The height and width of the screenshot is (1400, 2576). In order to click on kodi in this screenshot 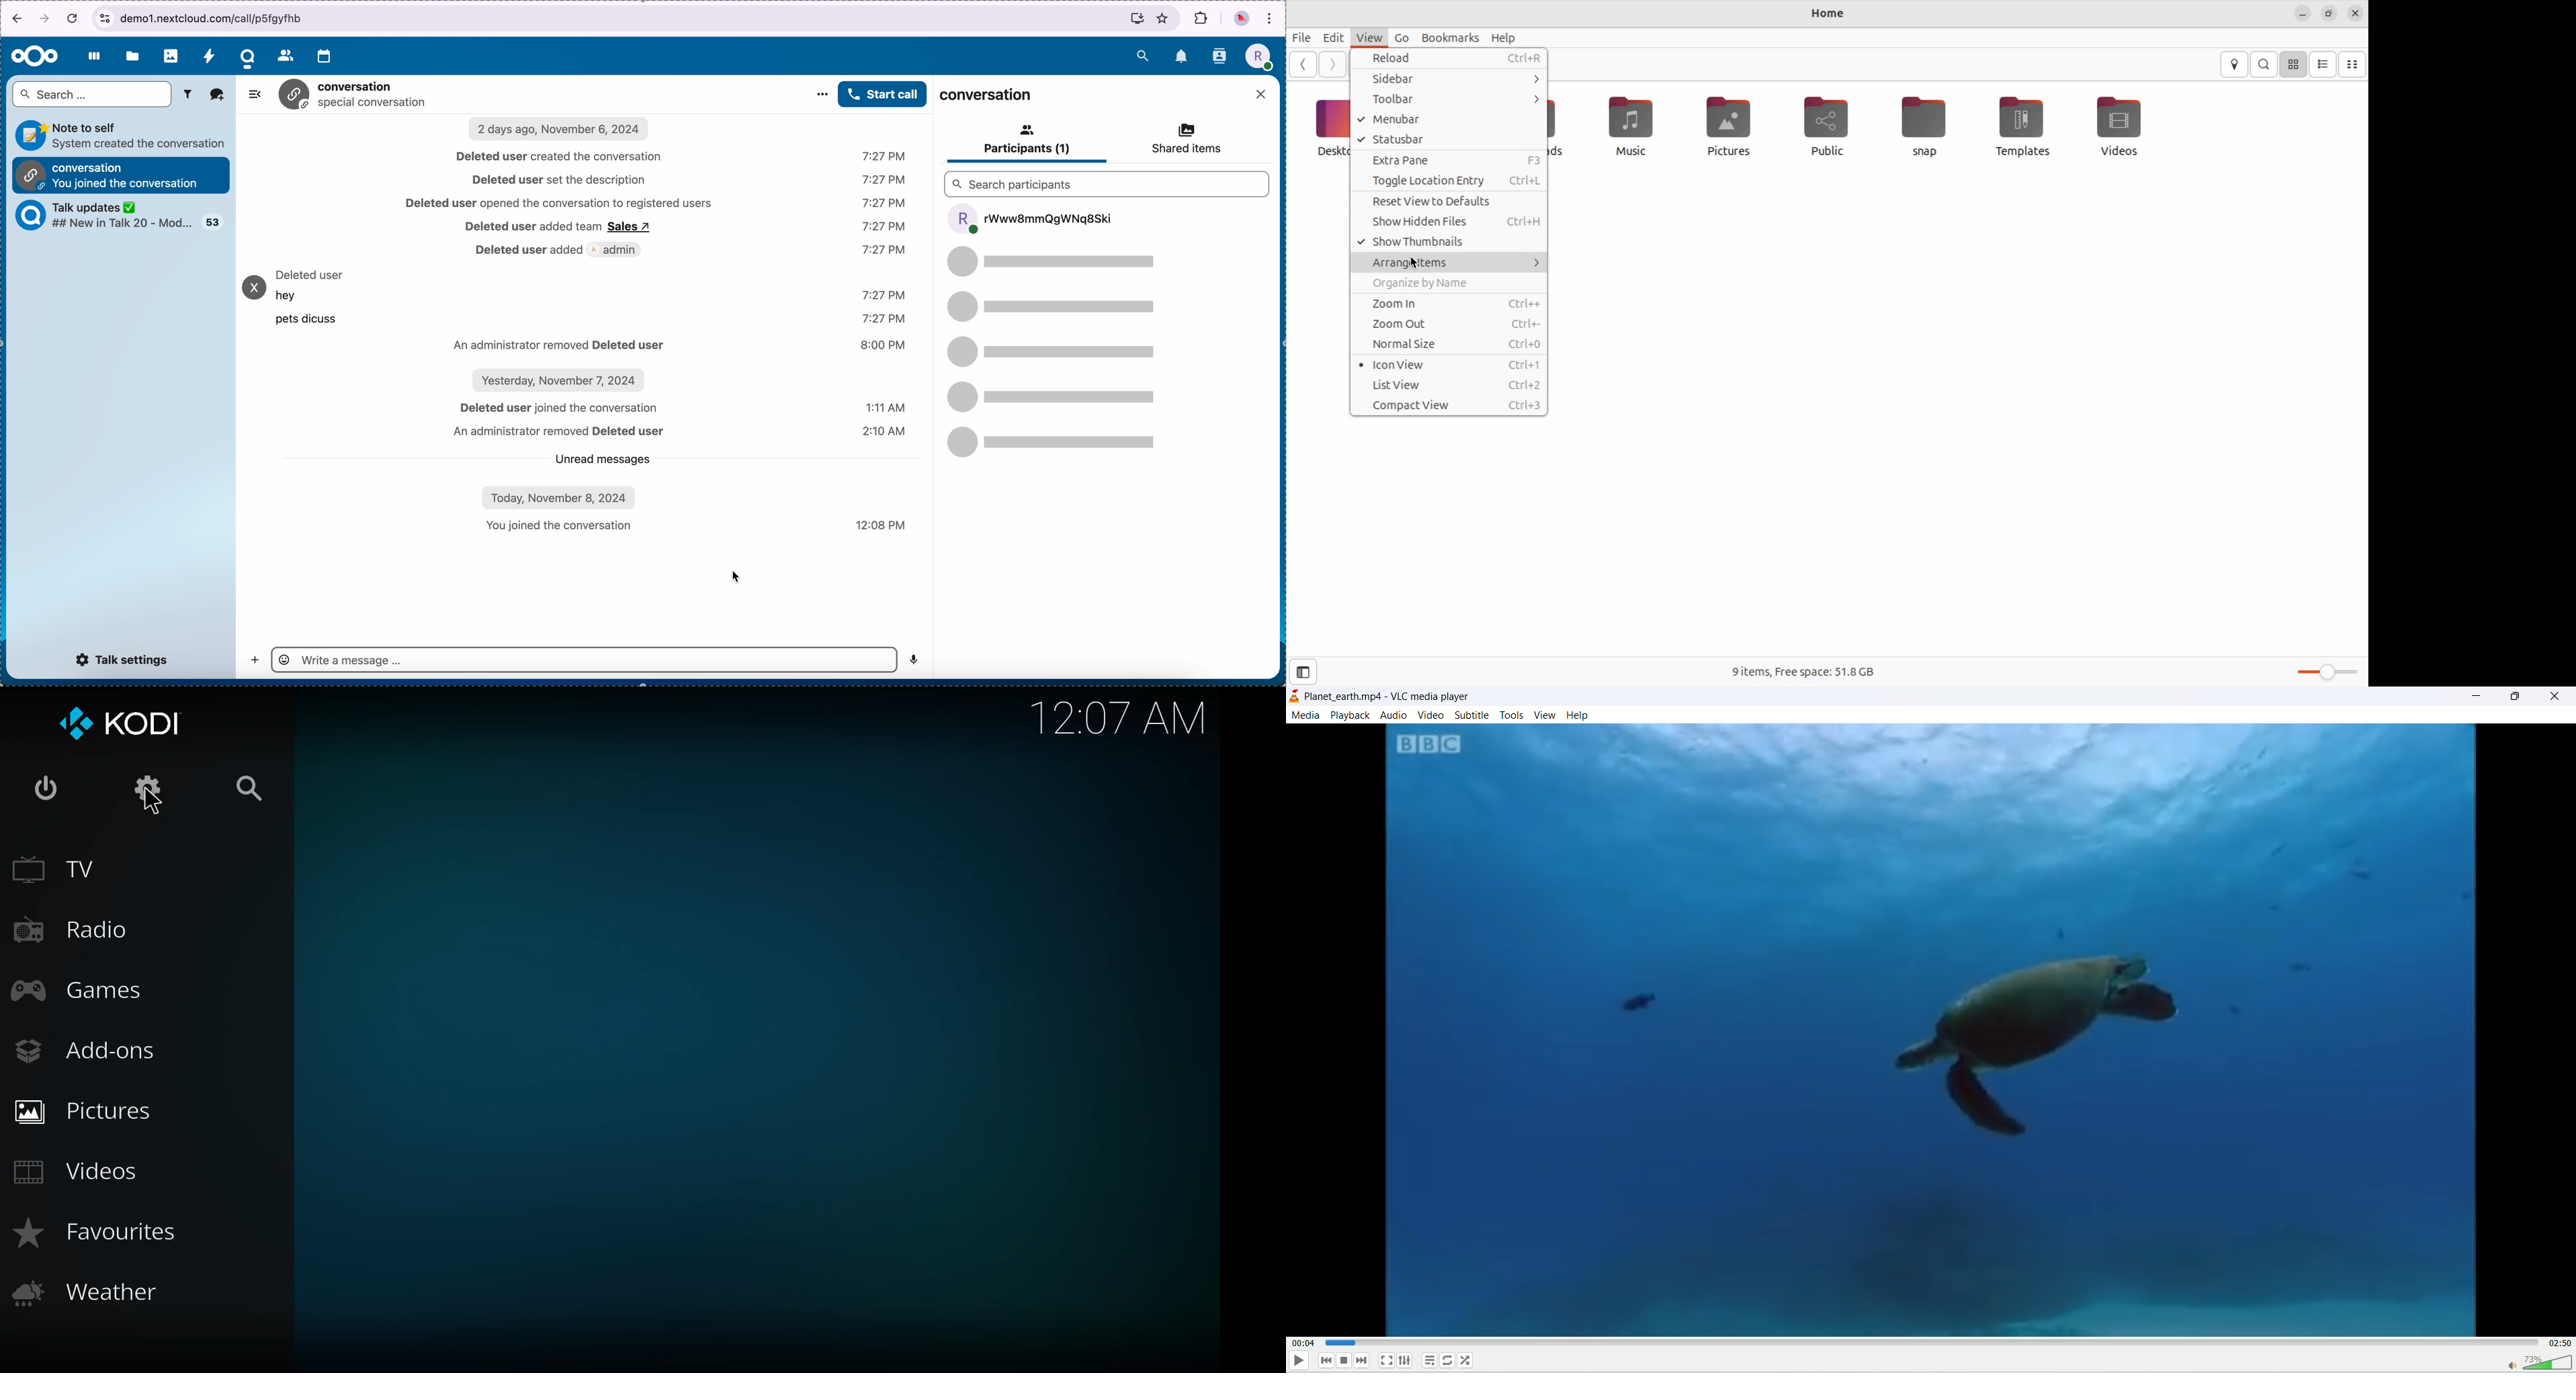, I will do `click(118, 724)`.